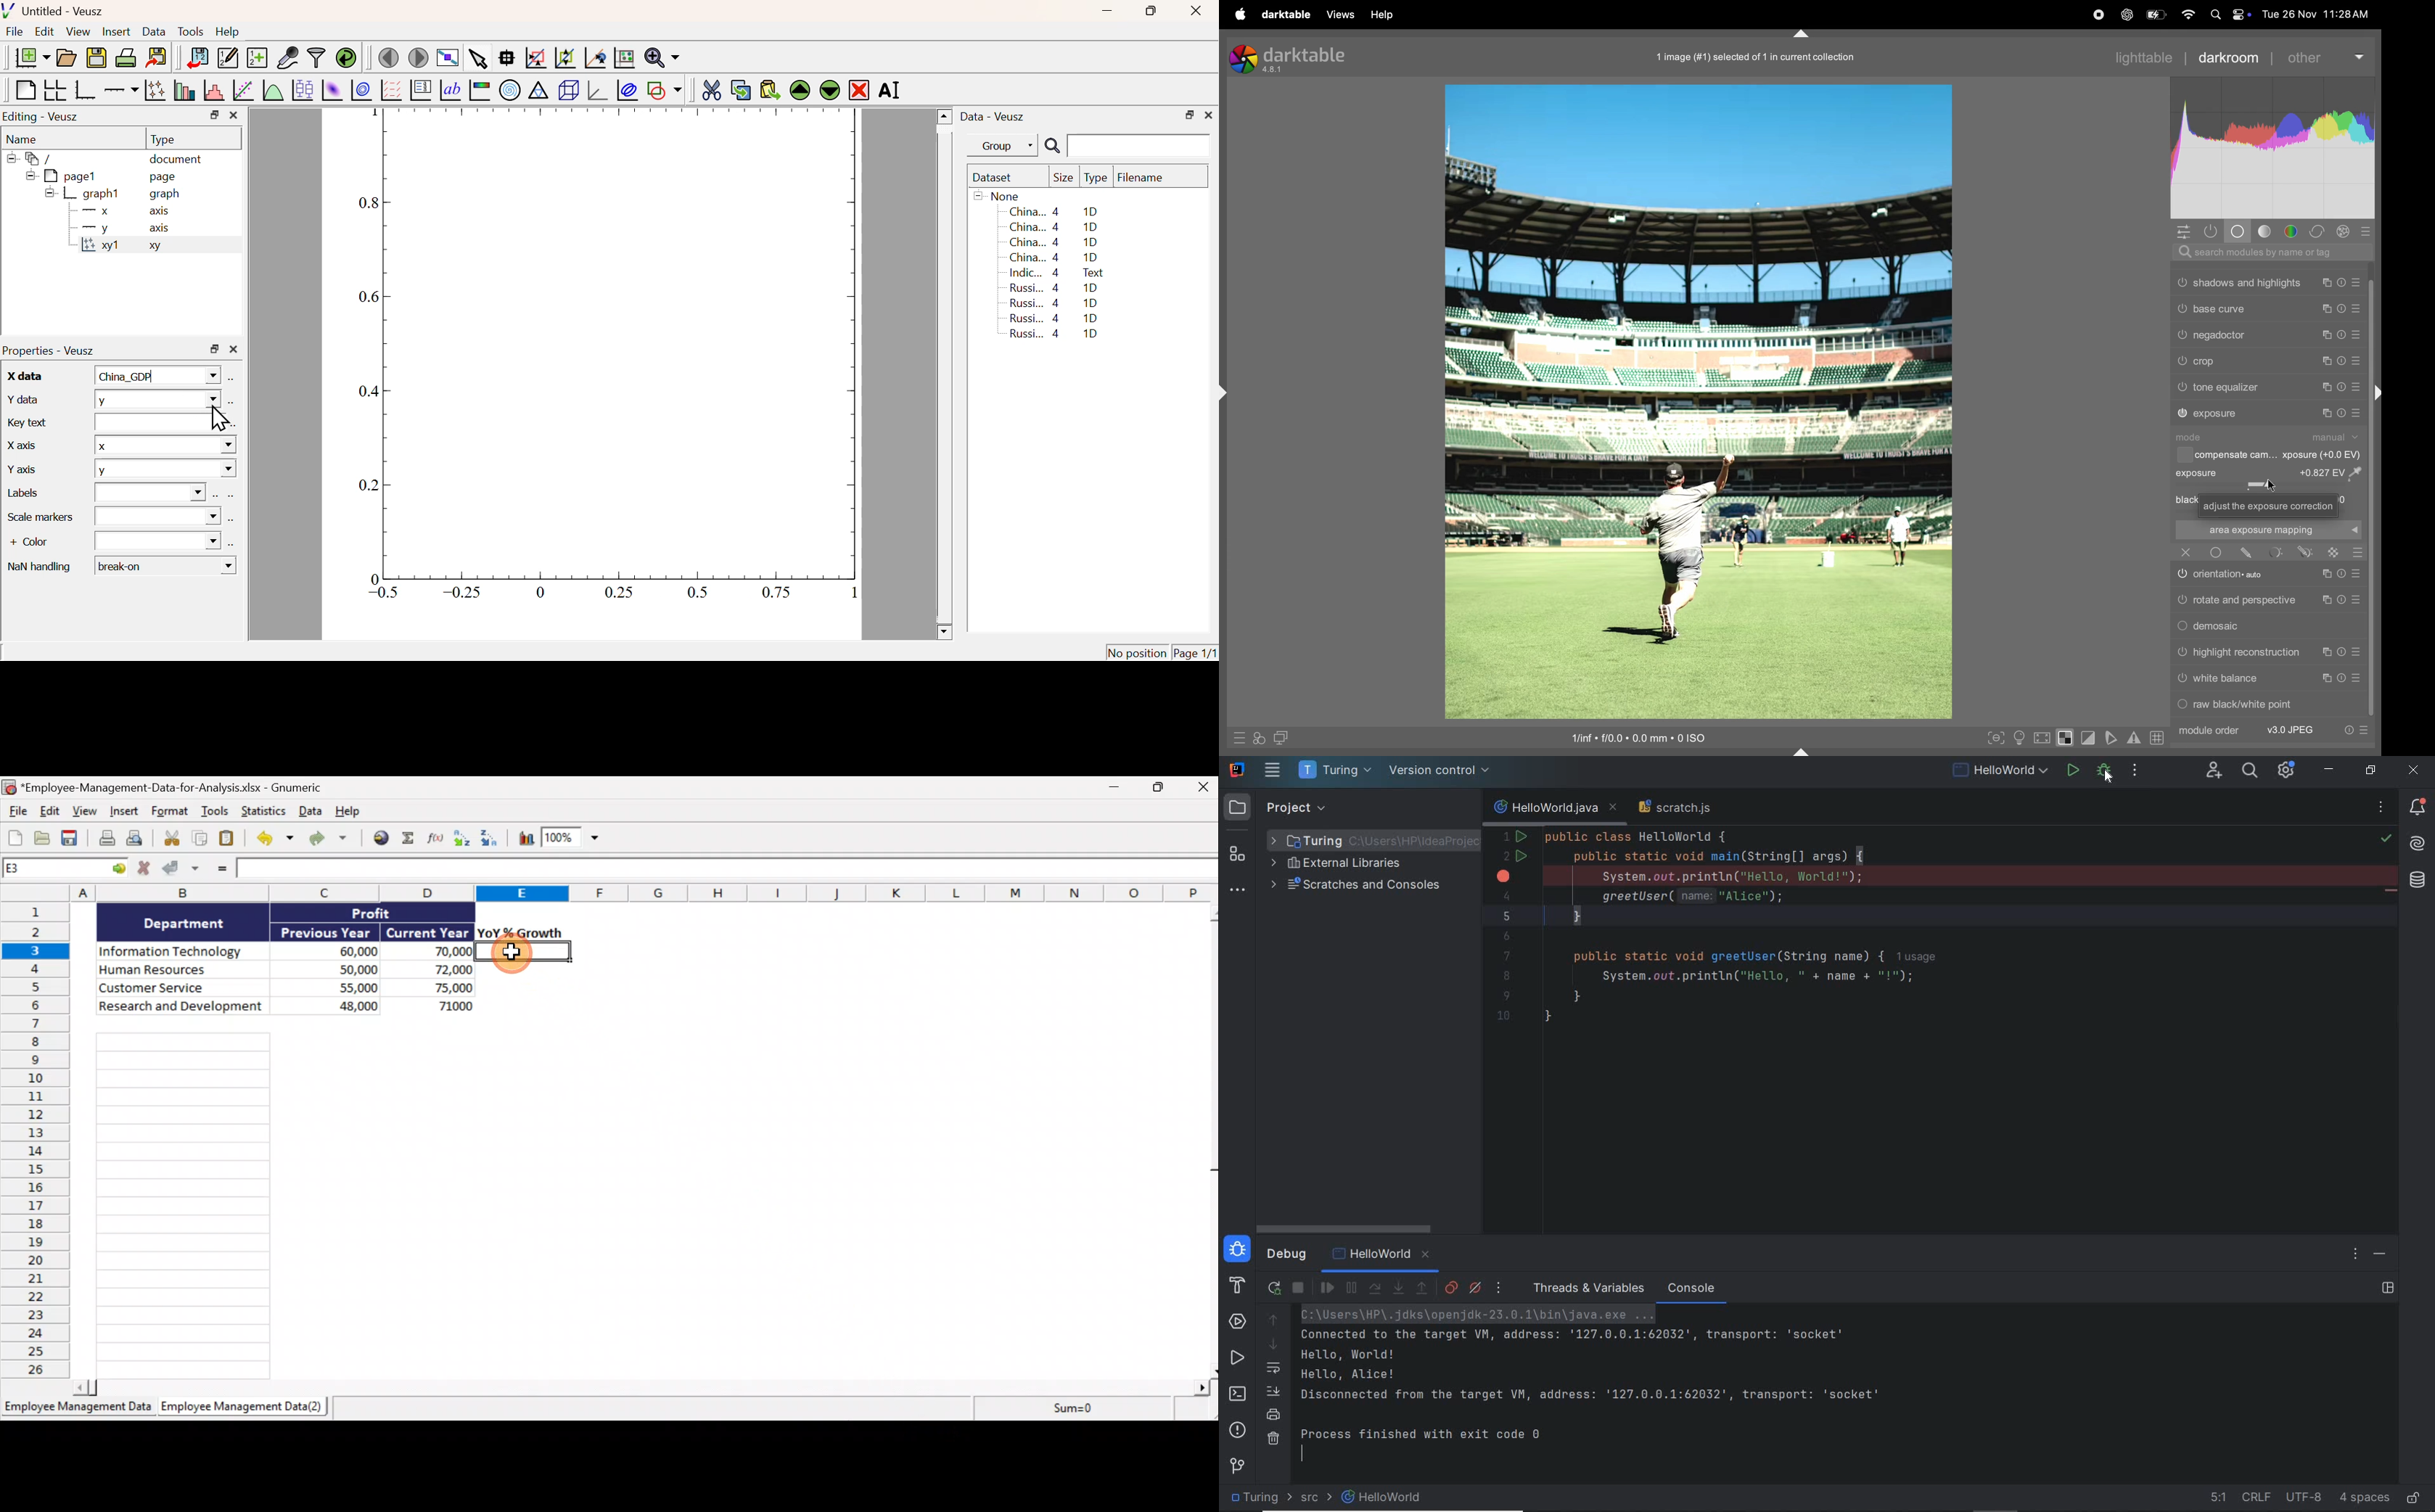  What do you see at coordinates (361, 91) in the screenshot?
I see `Plot 2D set as contours` at bounding box center [361, 91].